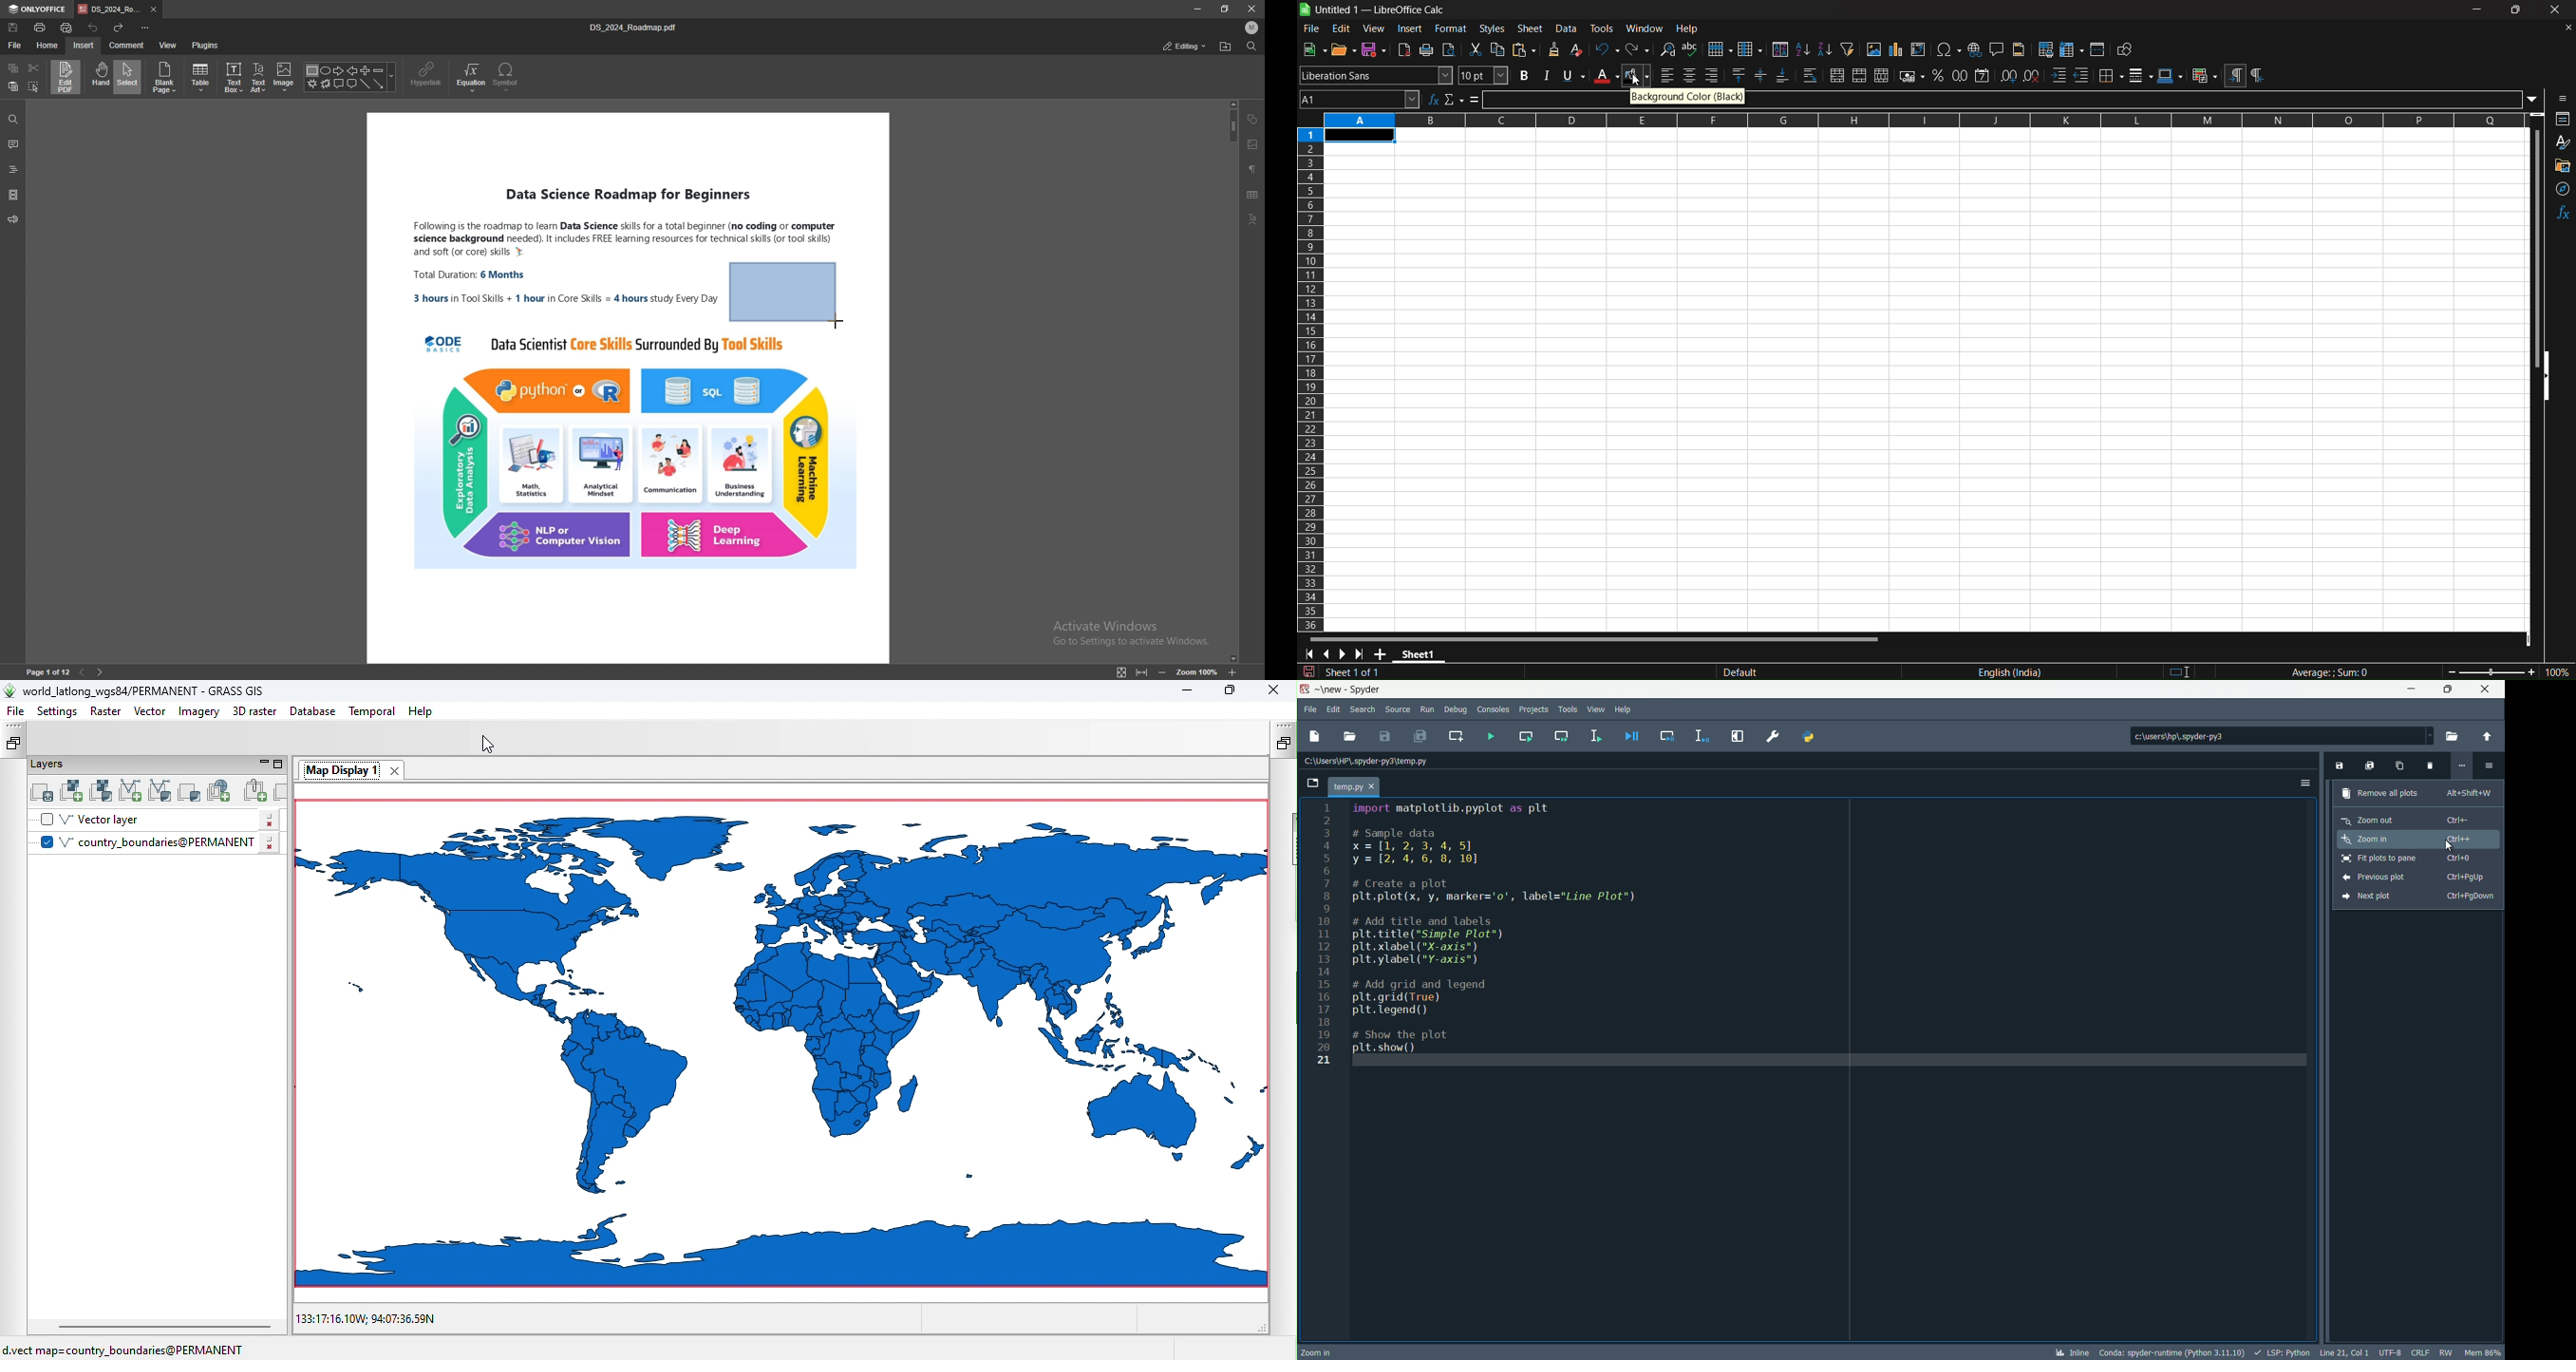  I want to click on save, so click(1374, 48).